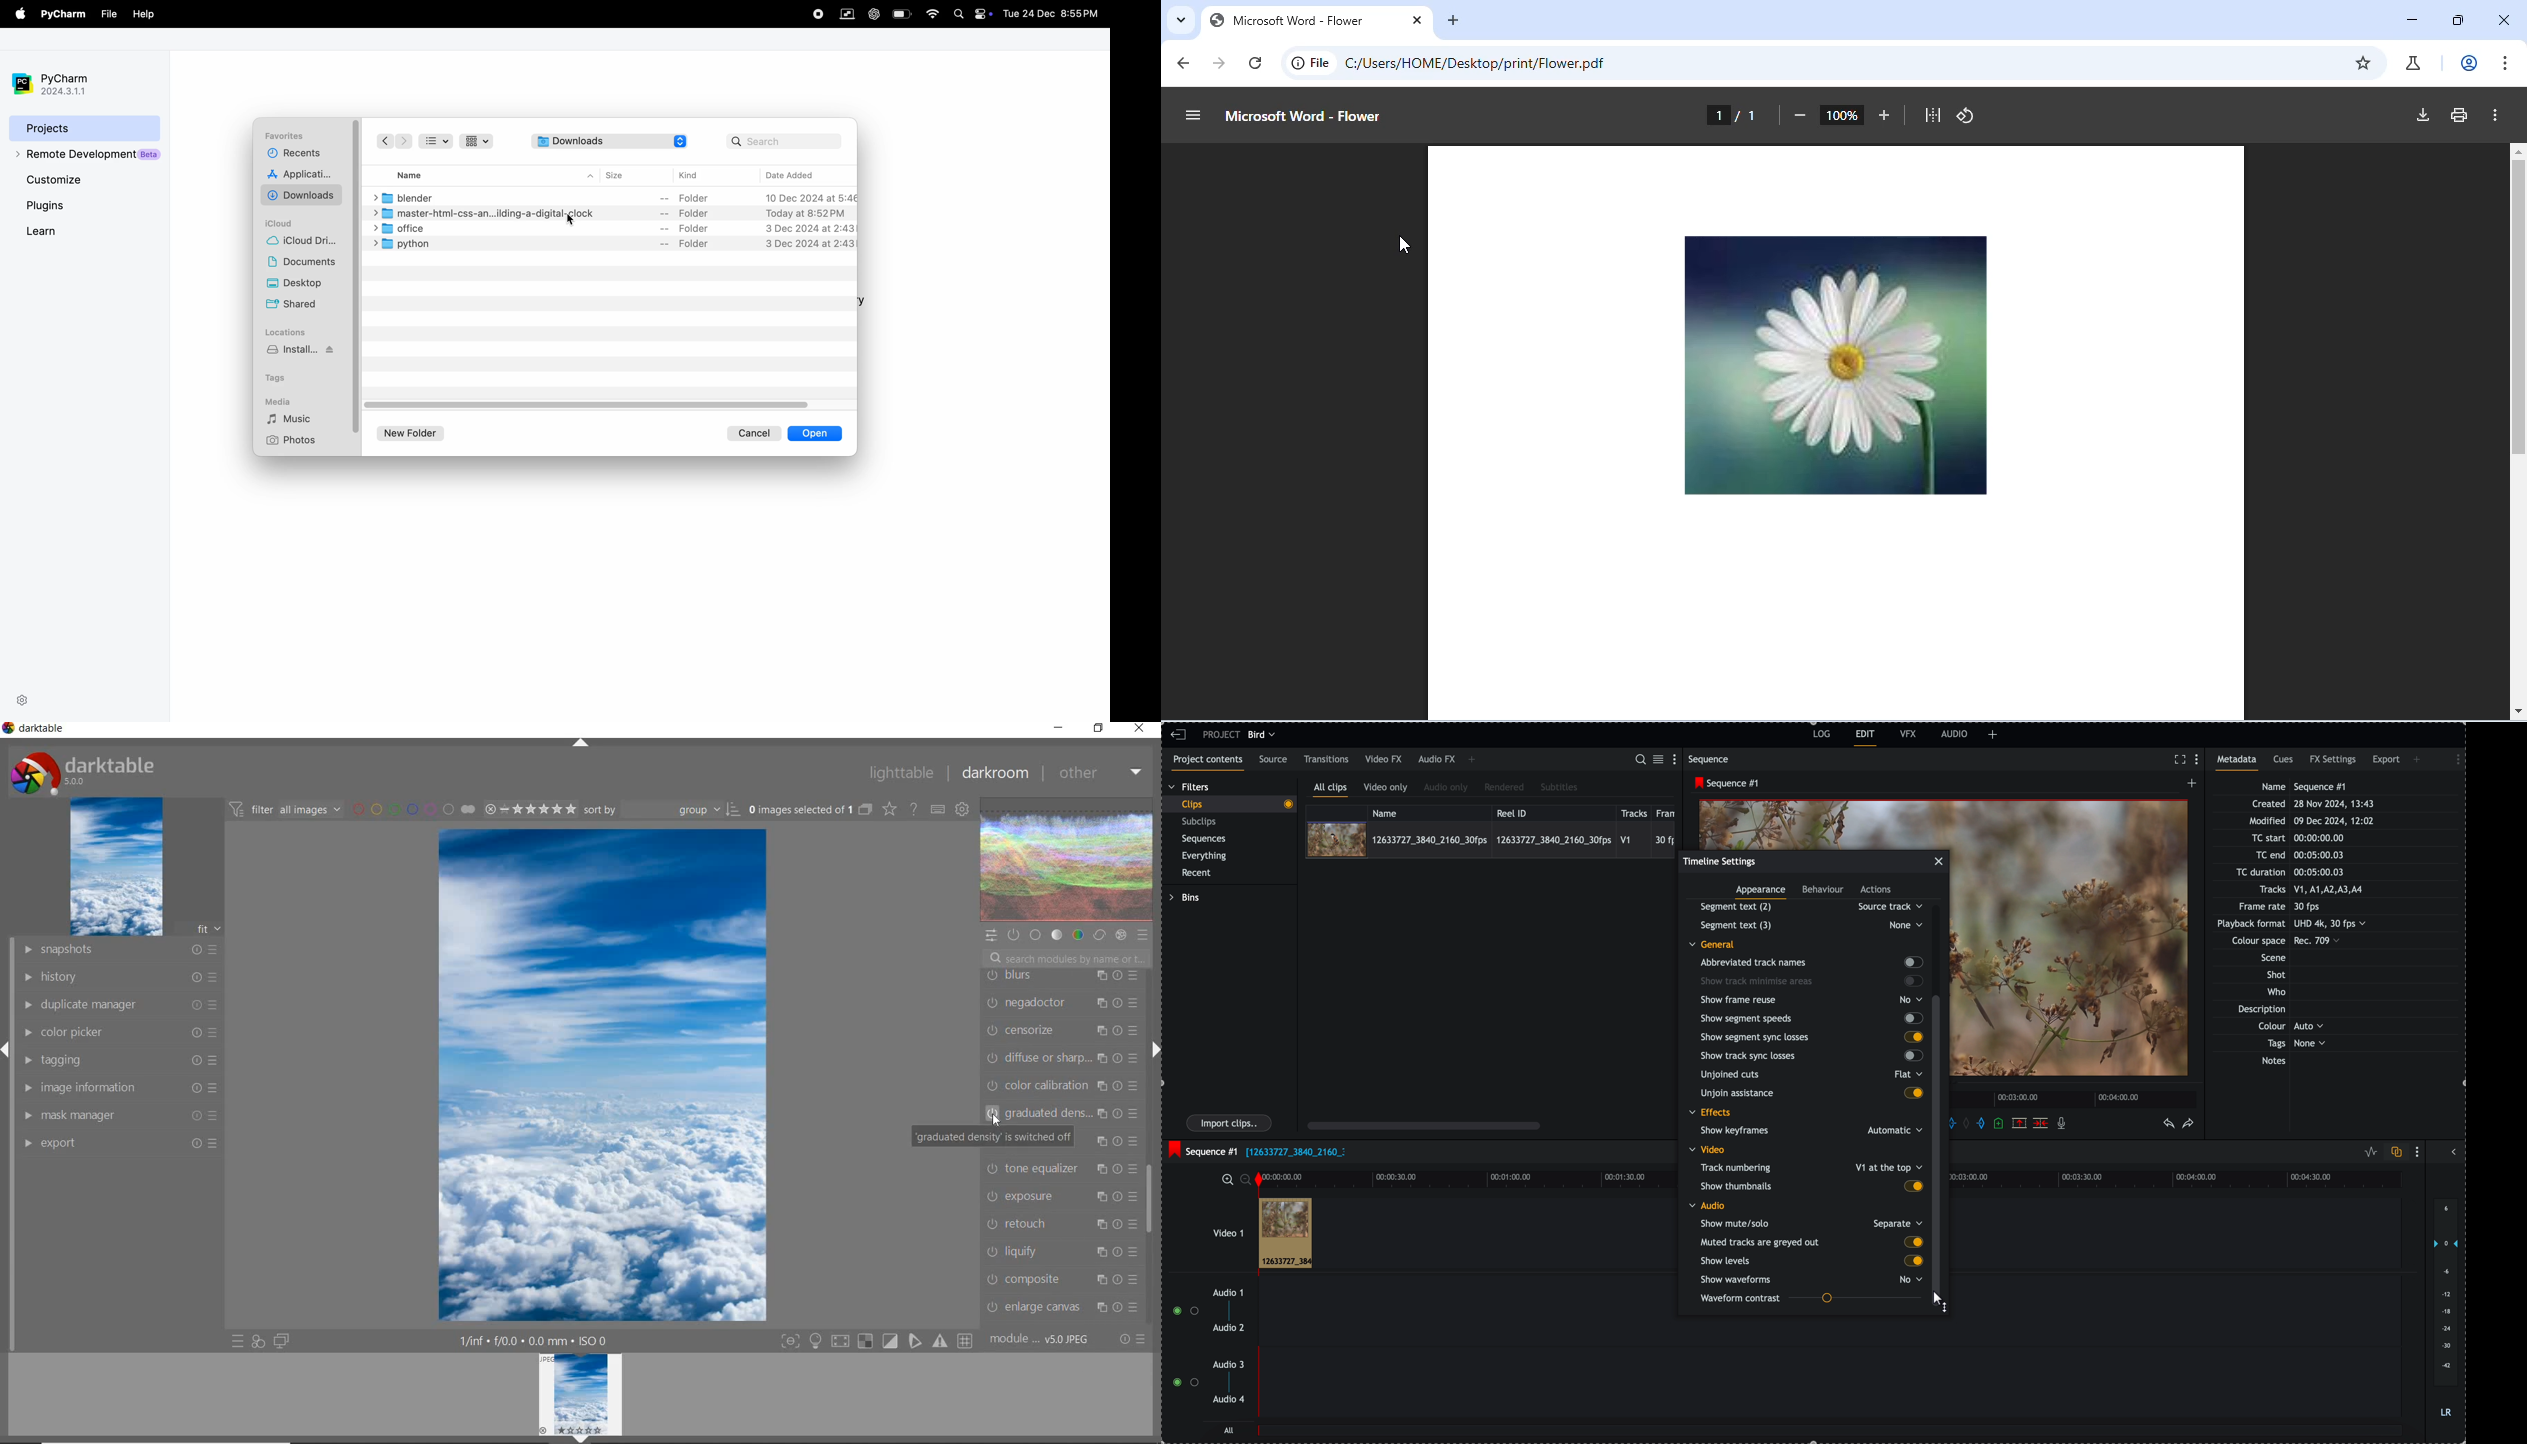 The image size is (2548, 1456). Describe the element at coordinates (1100, 934) in the screenshot. I see `CORRECT` at that location.